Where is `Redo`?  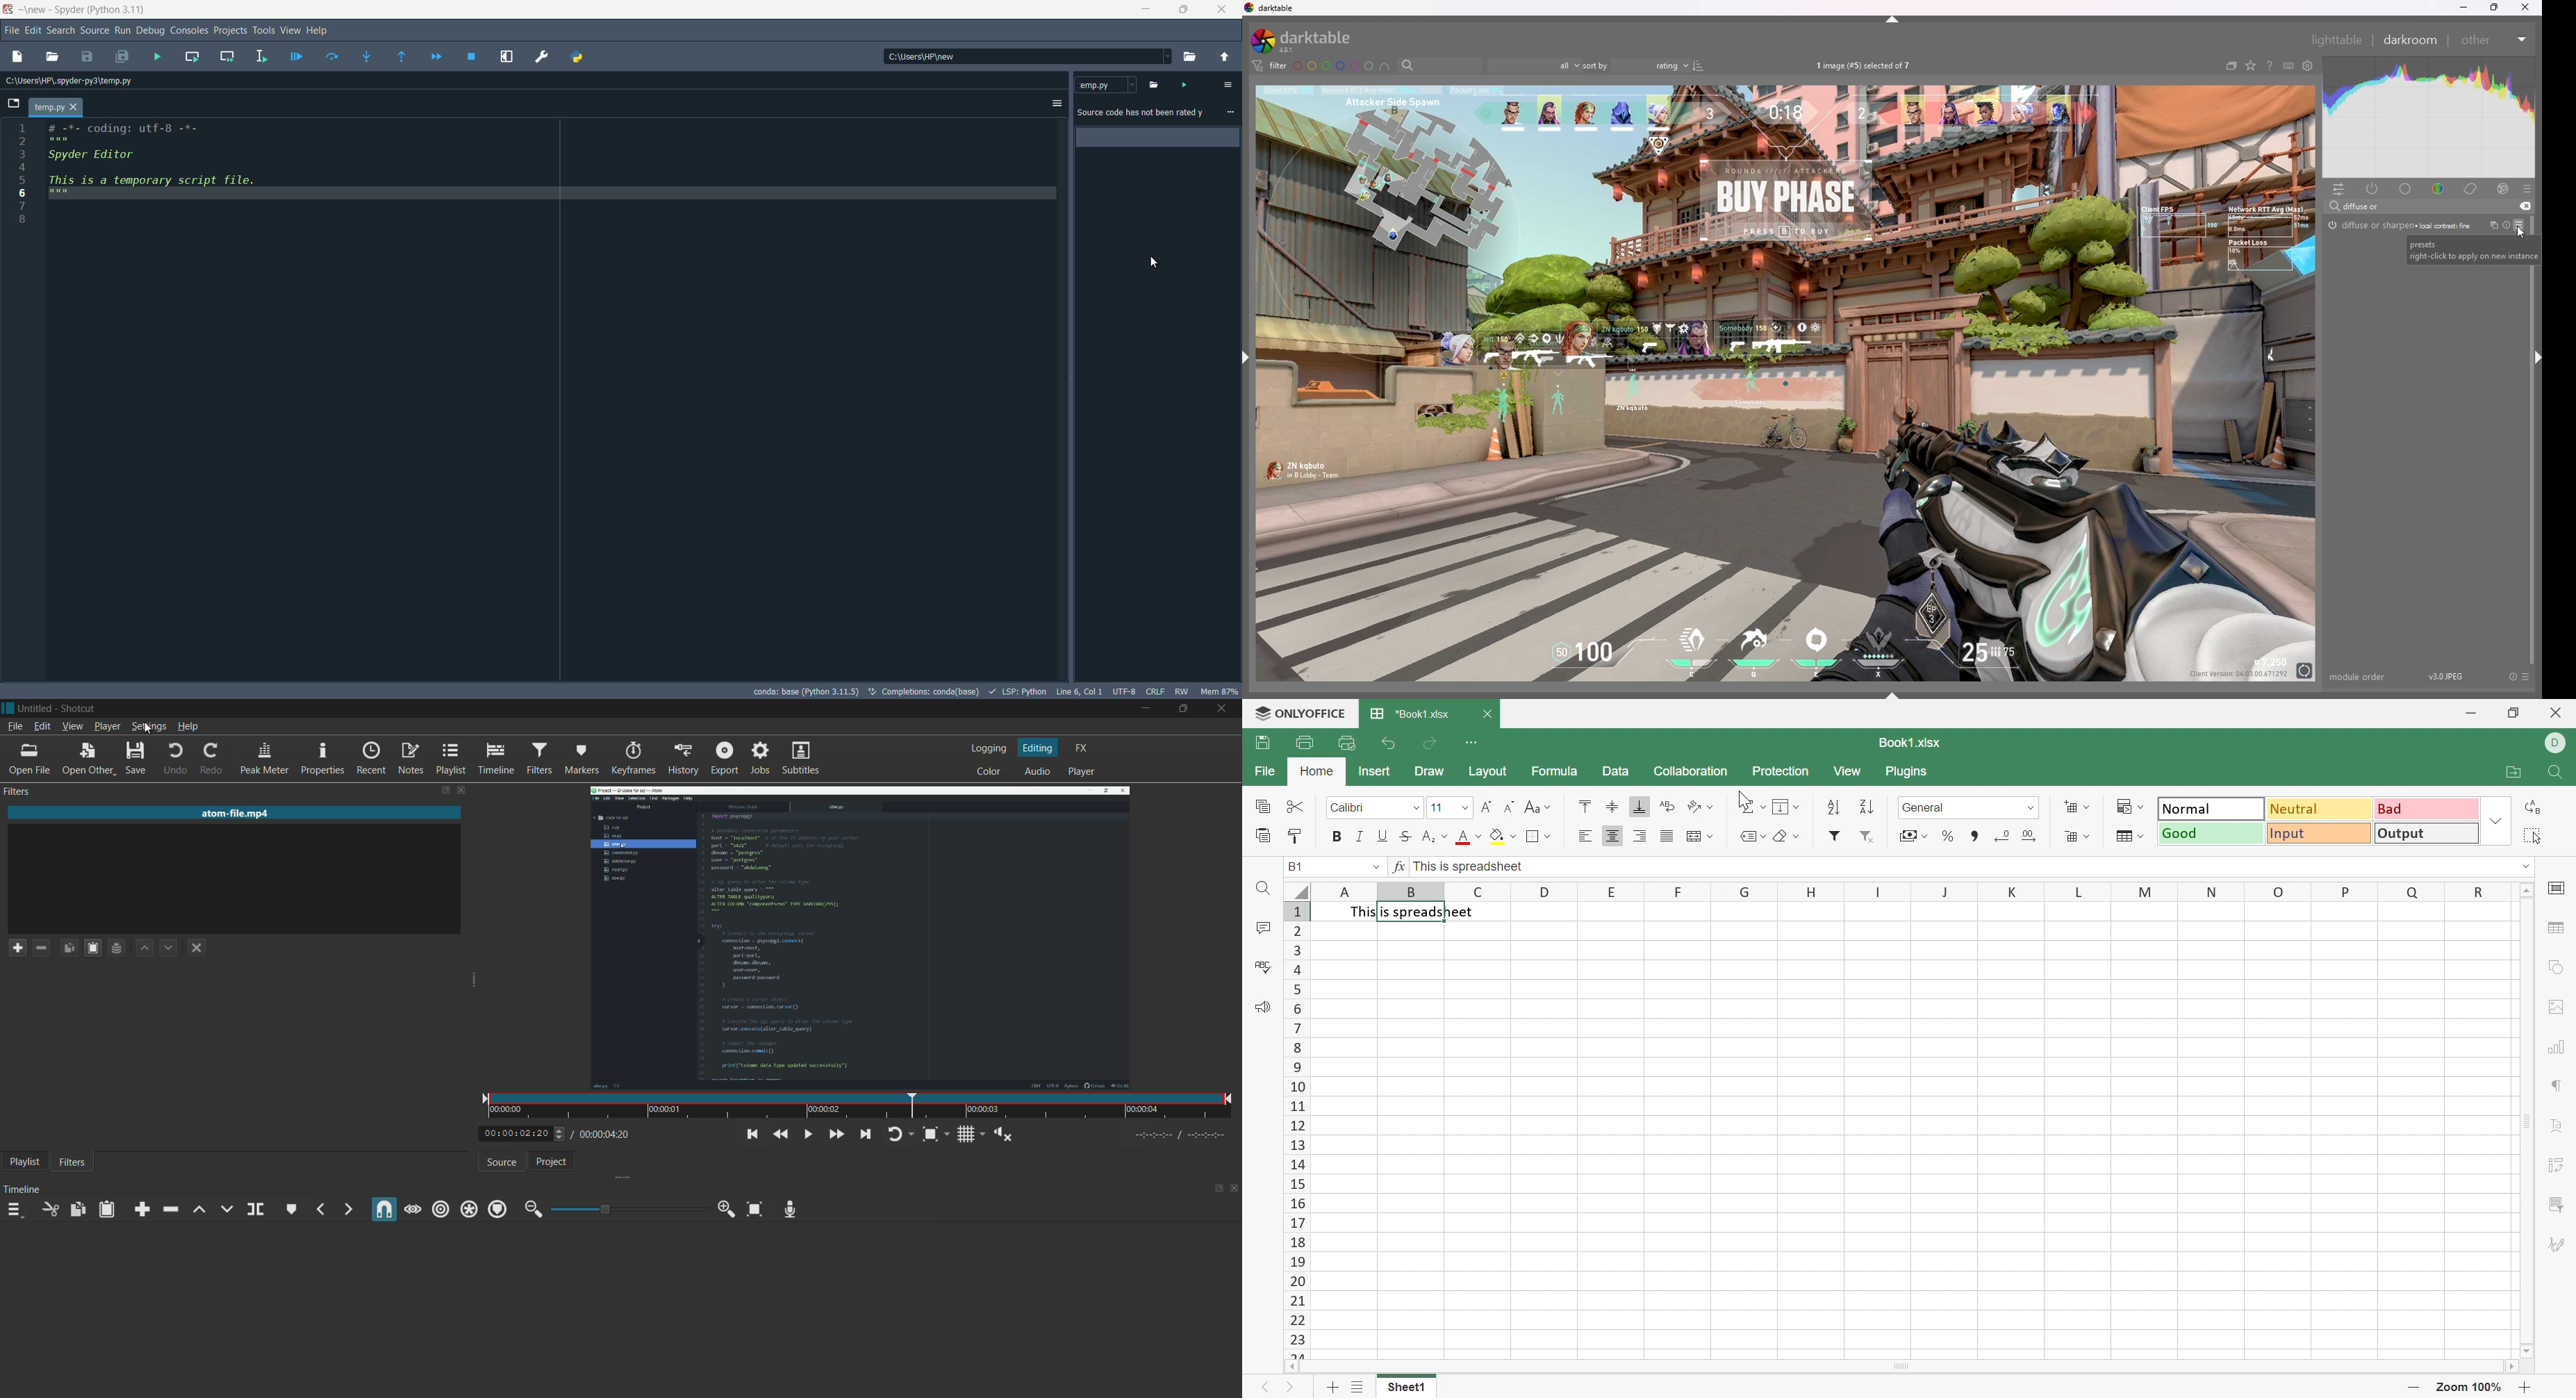
Redo is located at coordinates (1430, 746).